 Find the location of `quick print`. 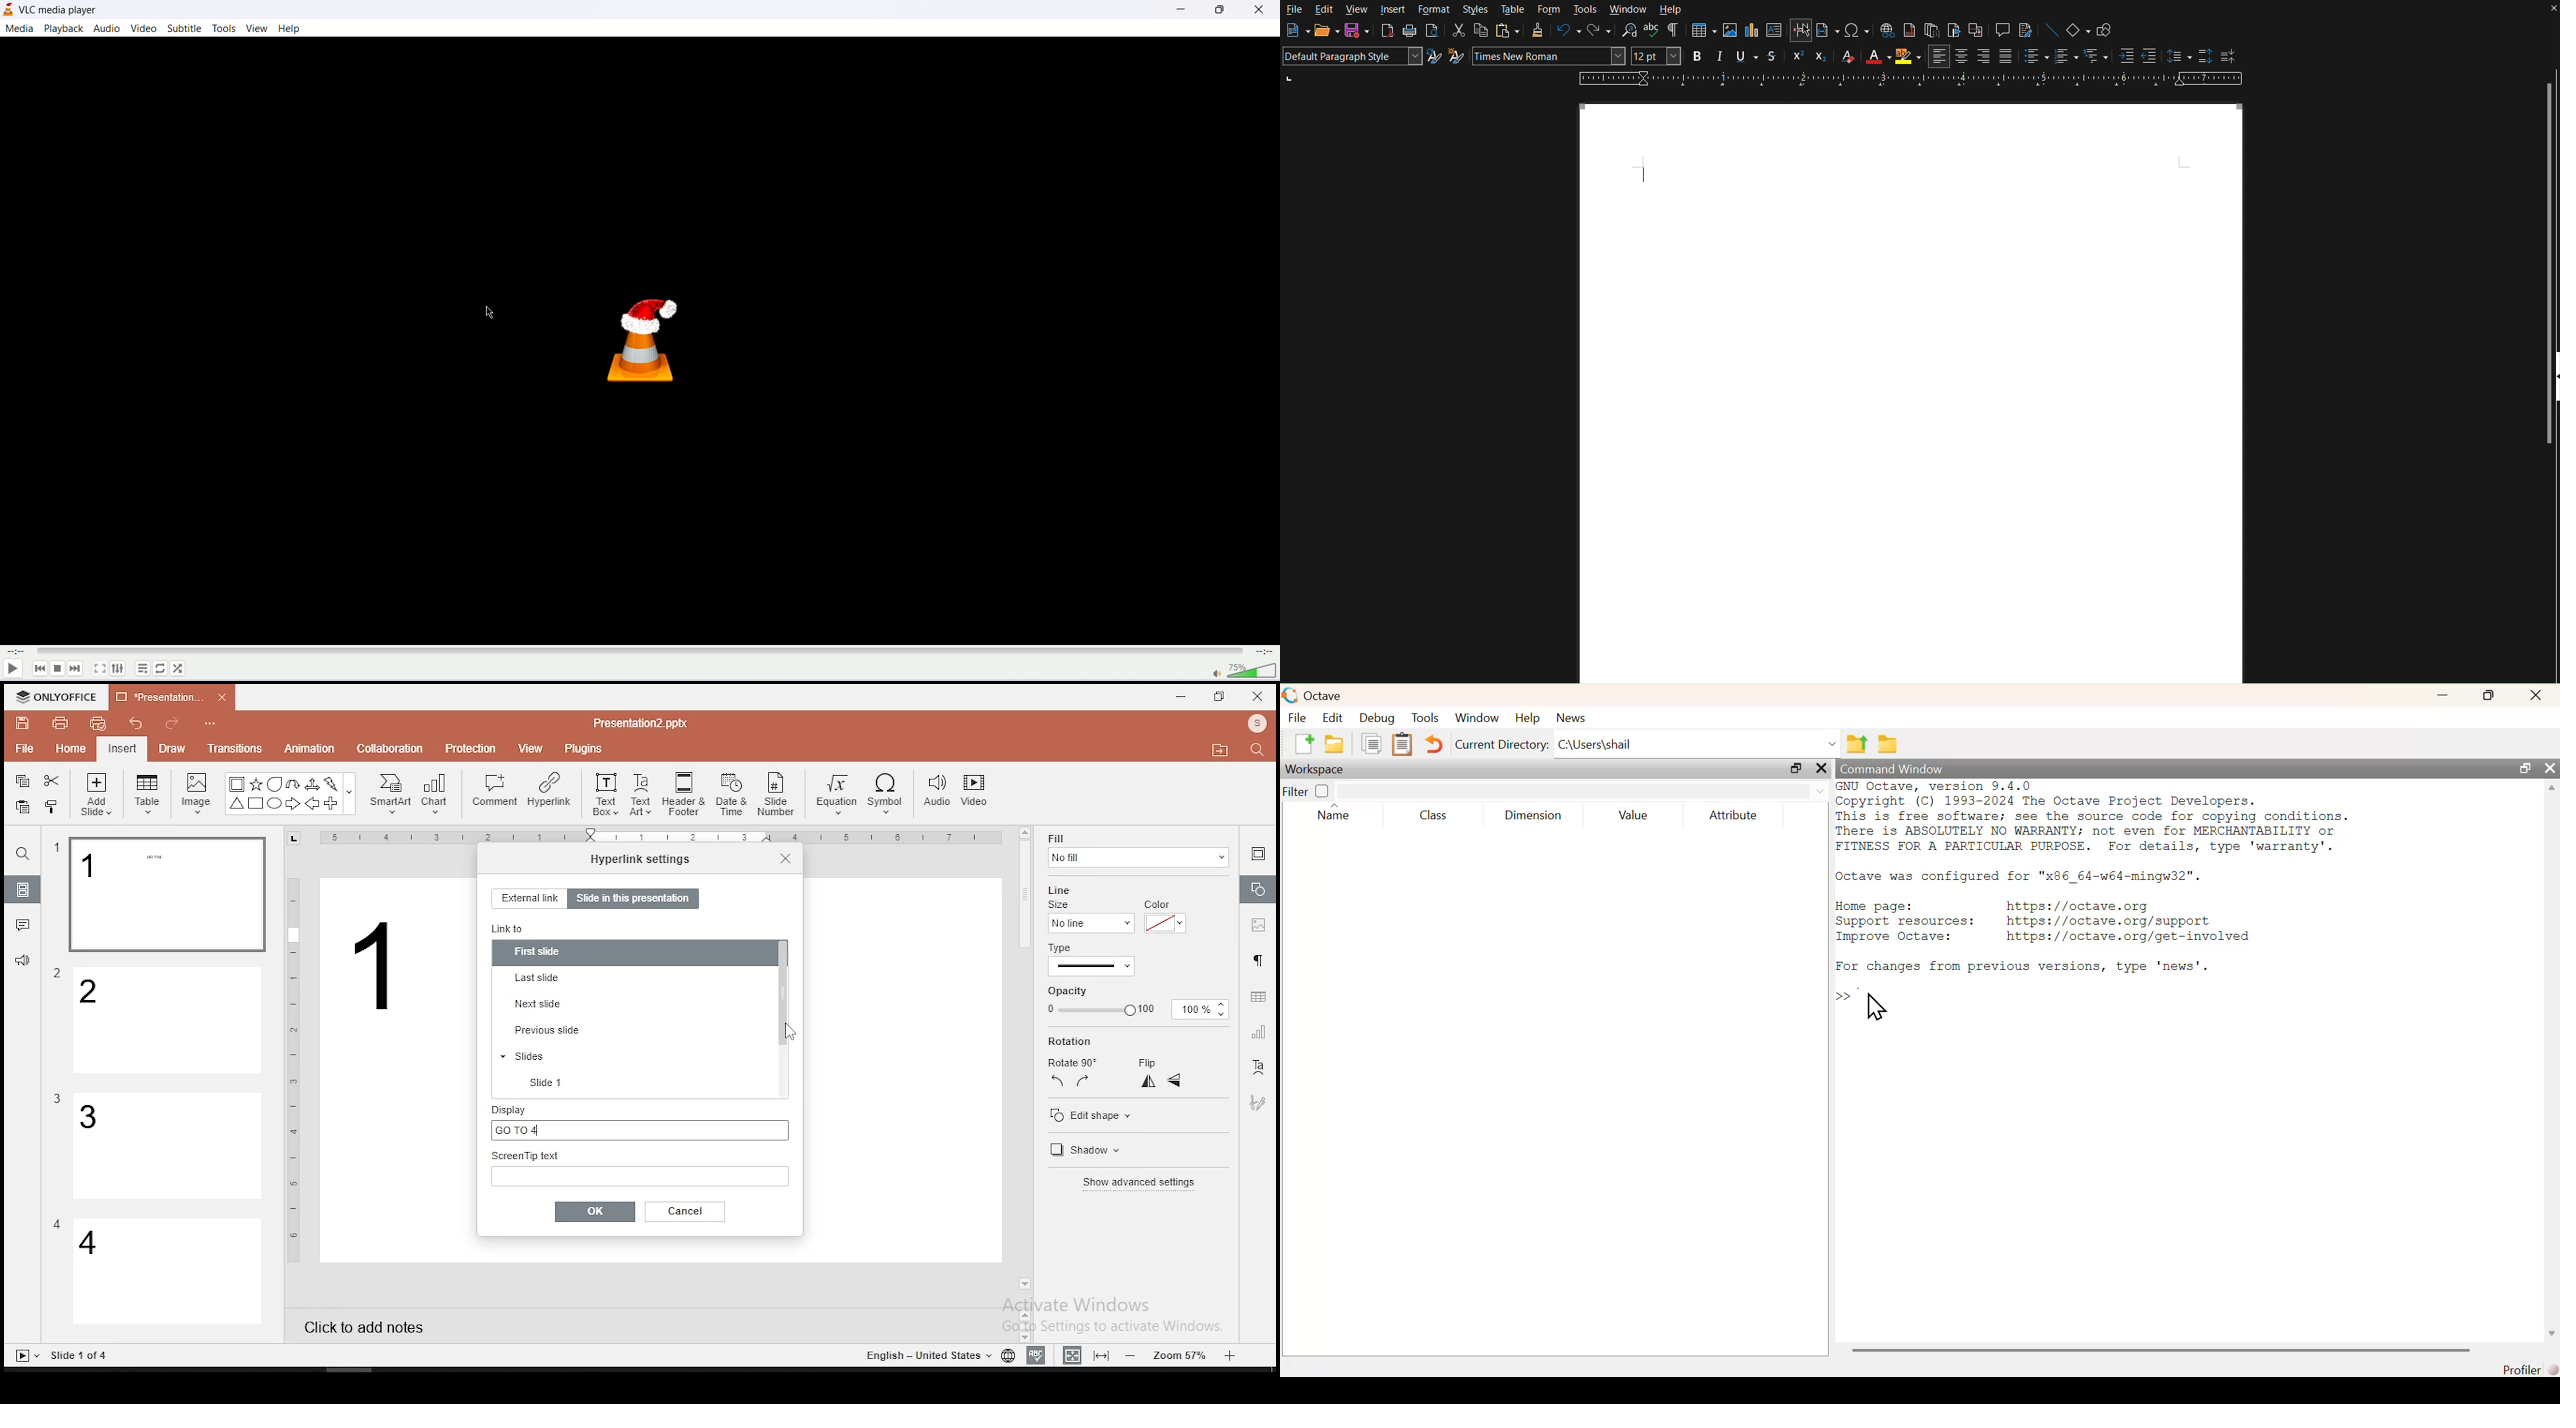

quick print is located at coordinates (98, 723).